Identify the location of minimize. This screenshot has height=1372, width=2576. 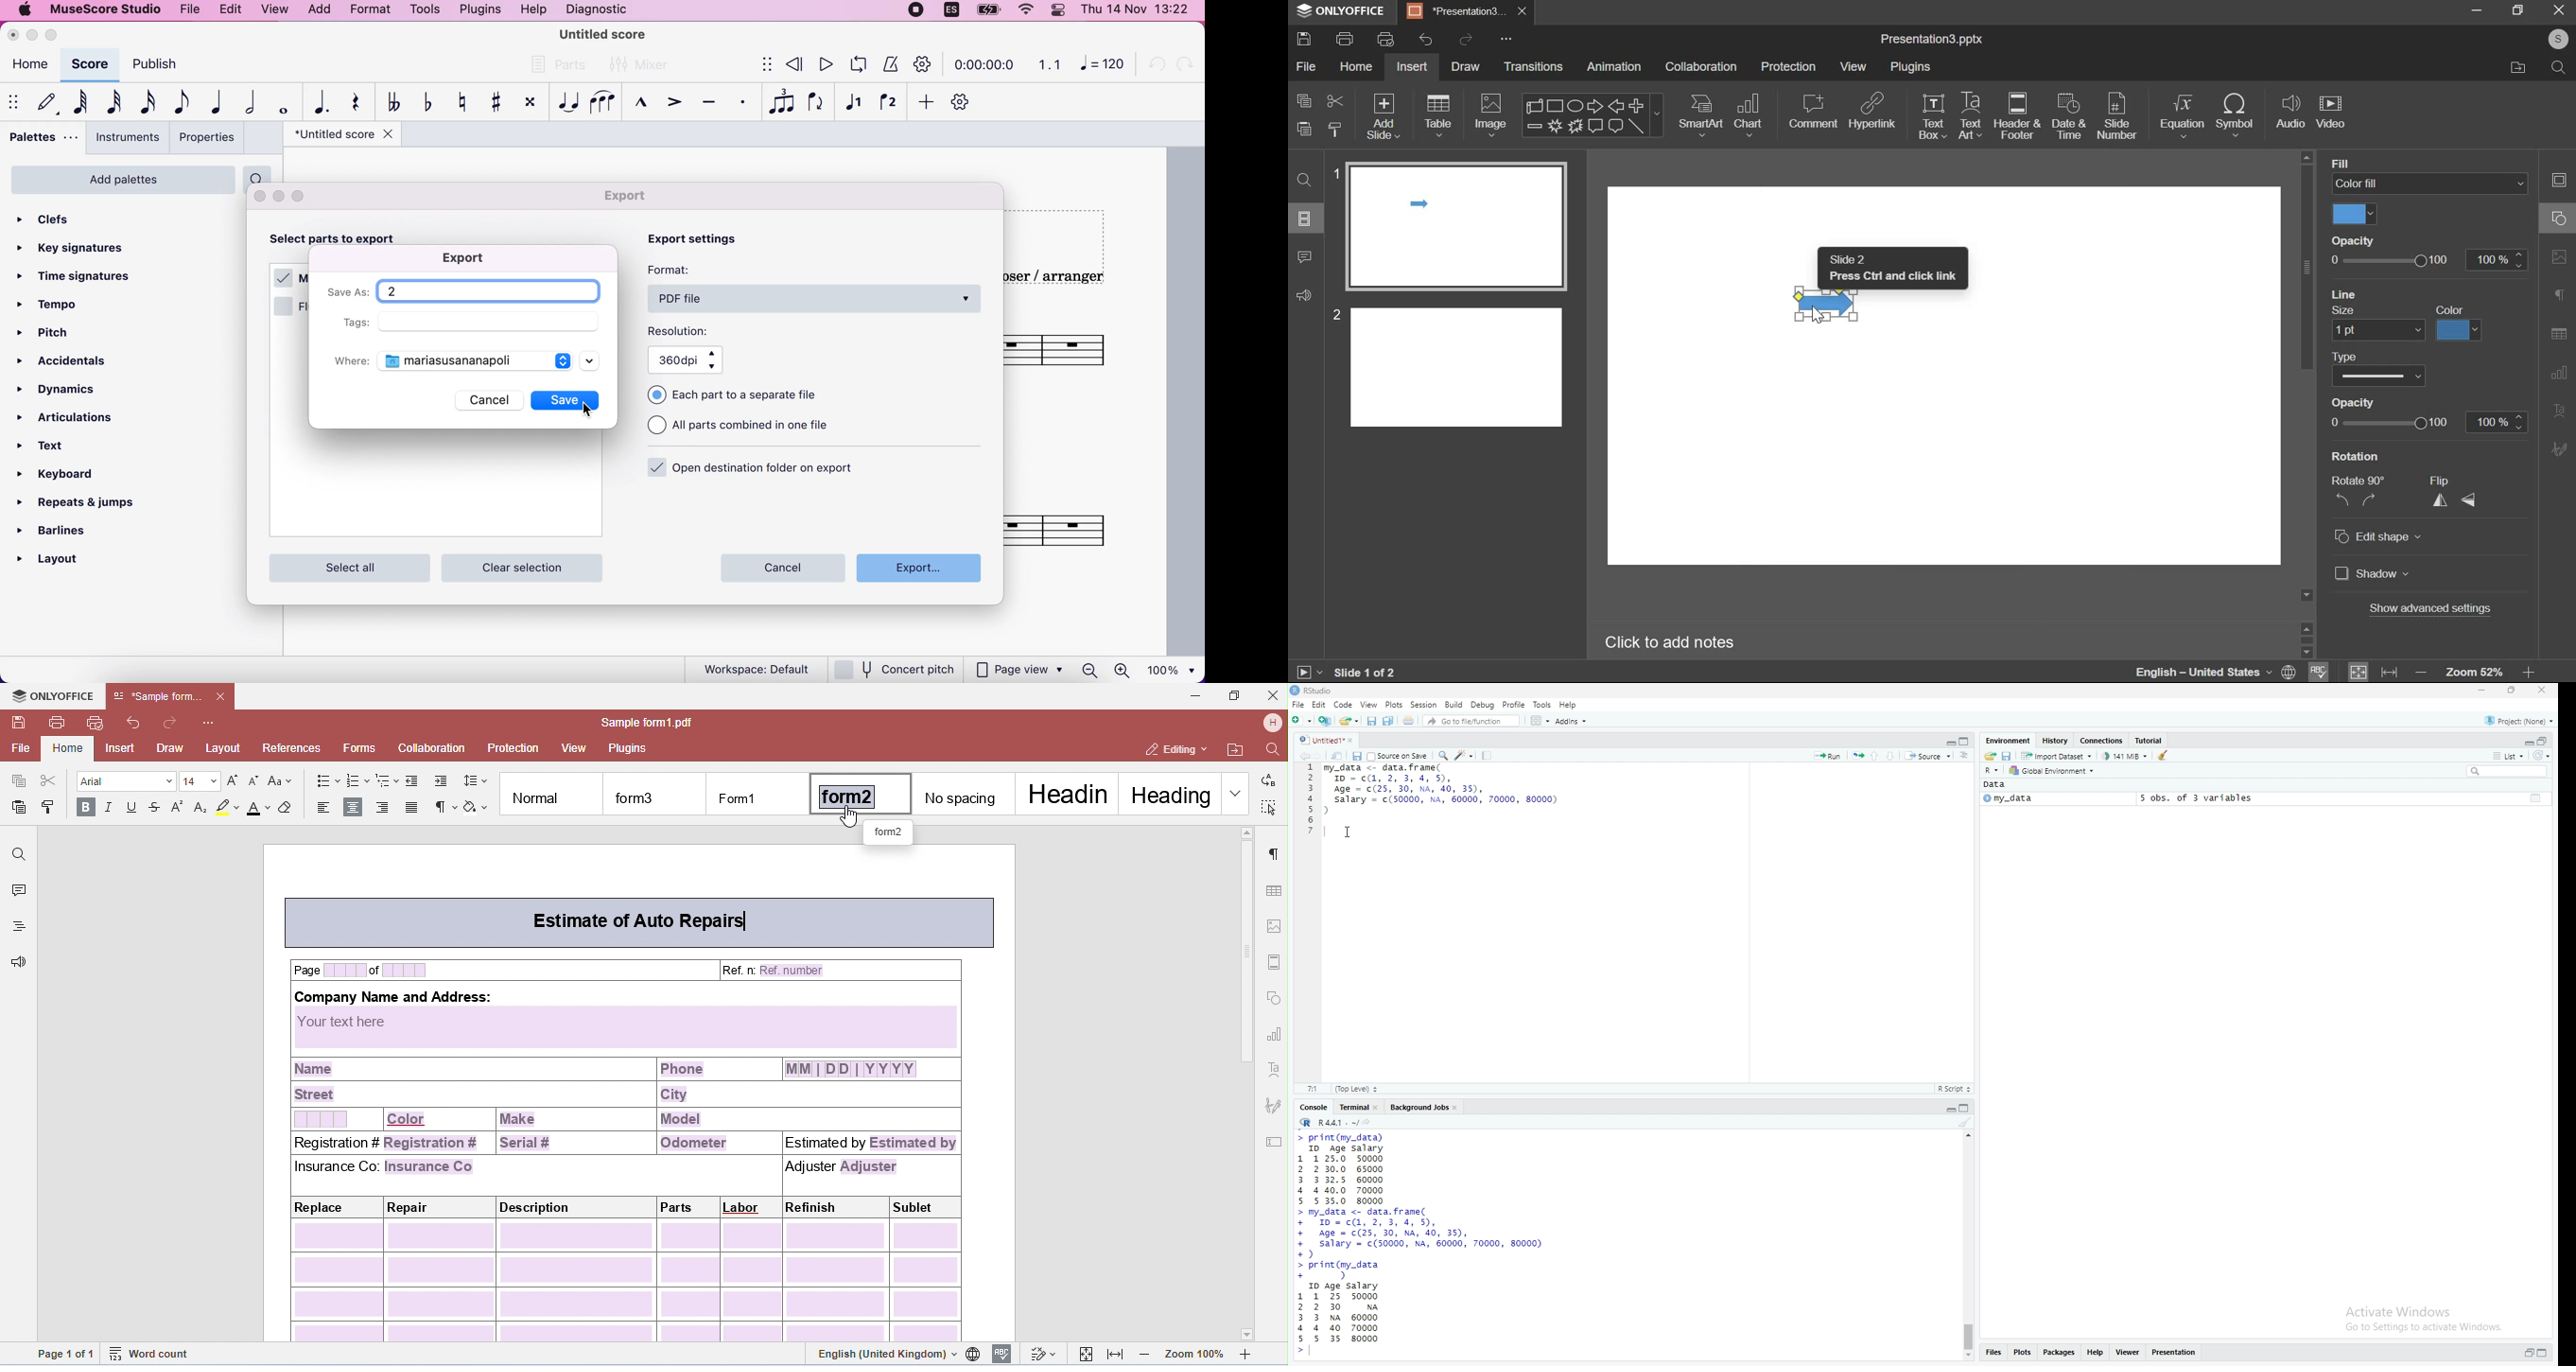
(2477, 9).